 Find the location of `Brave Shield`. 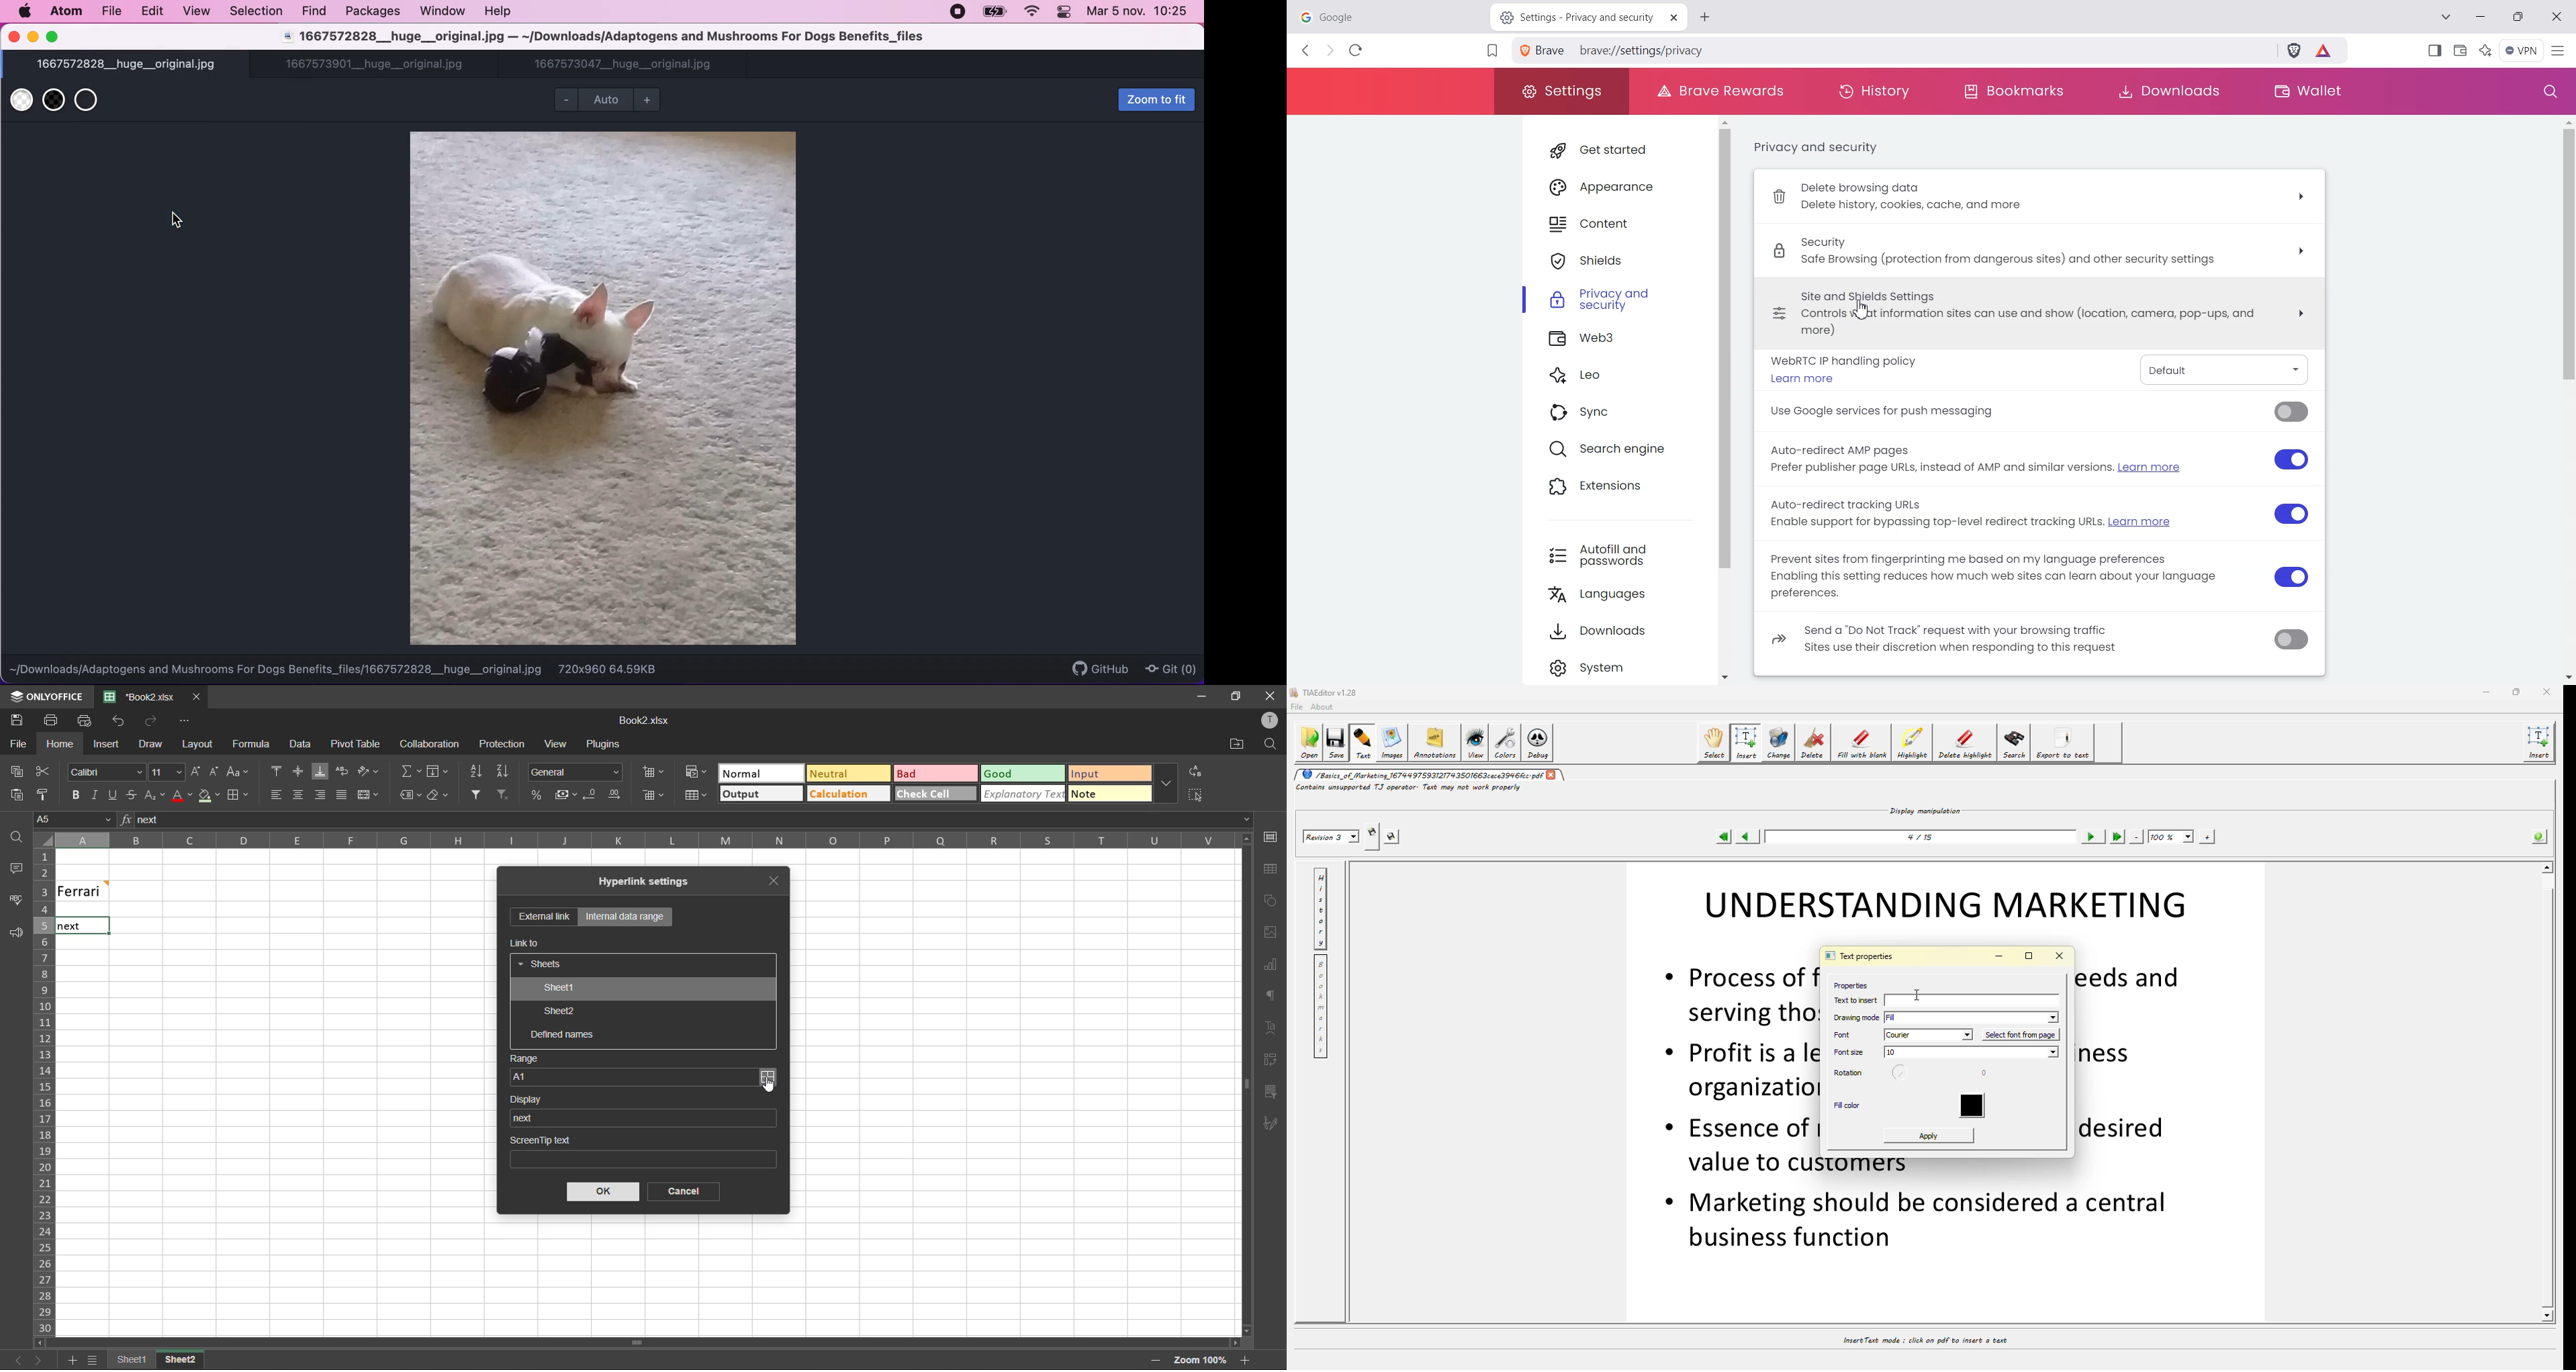

Brave Shield is located at coordinates (2294, 52).